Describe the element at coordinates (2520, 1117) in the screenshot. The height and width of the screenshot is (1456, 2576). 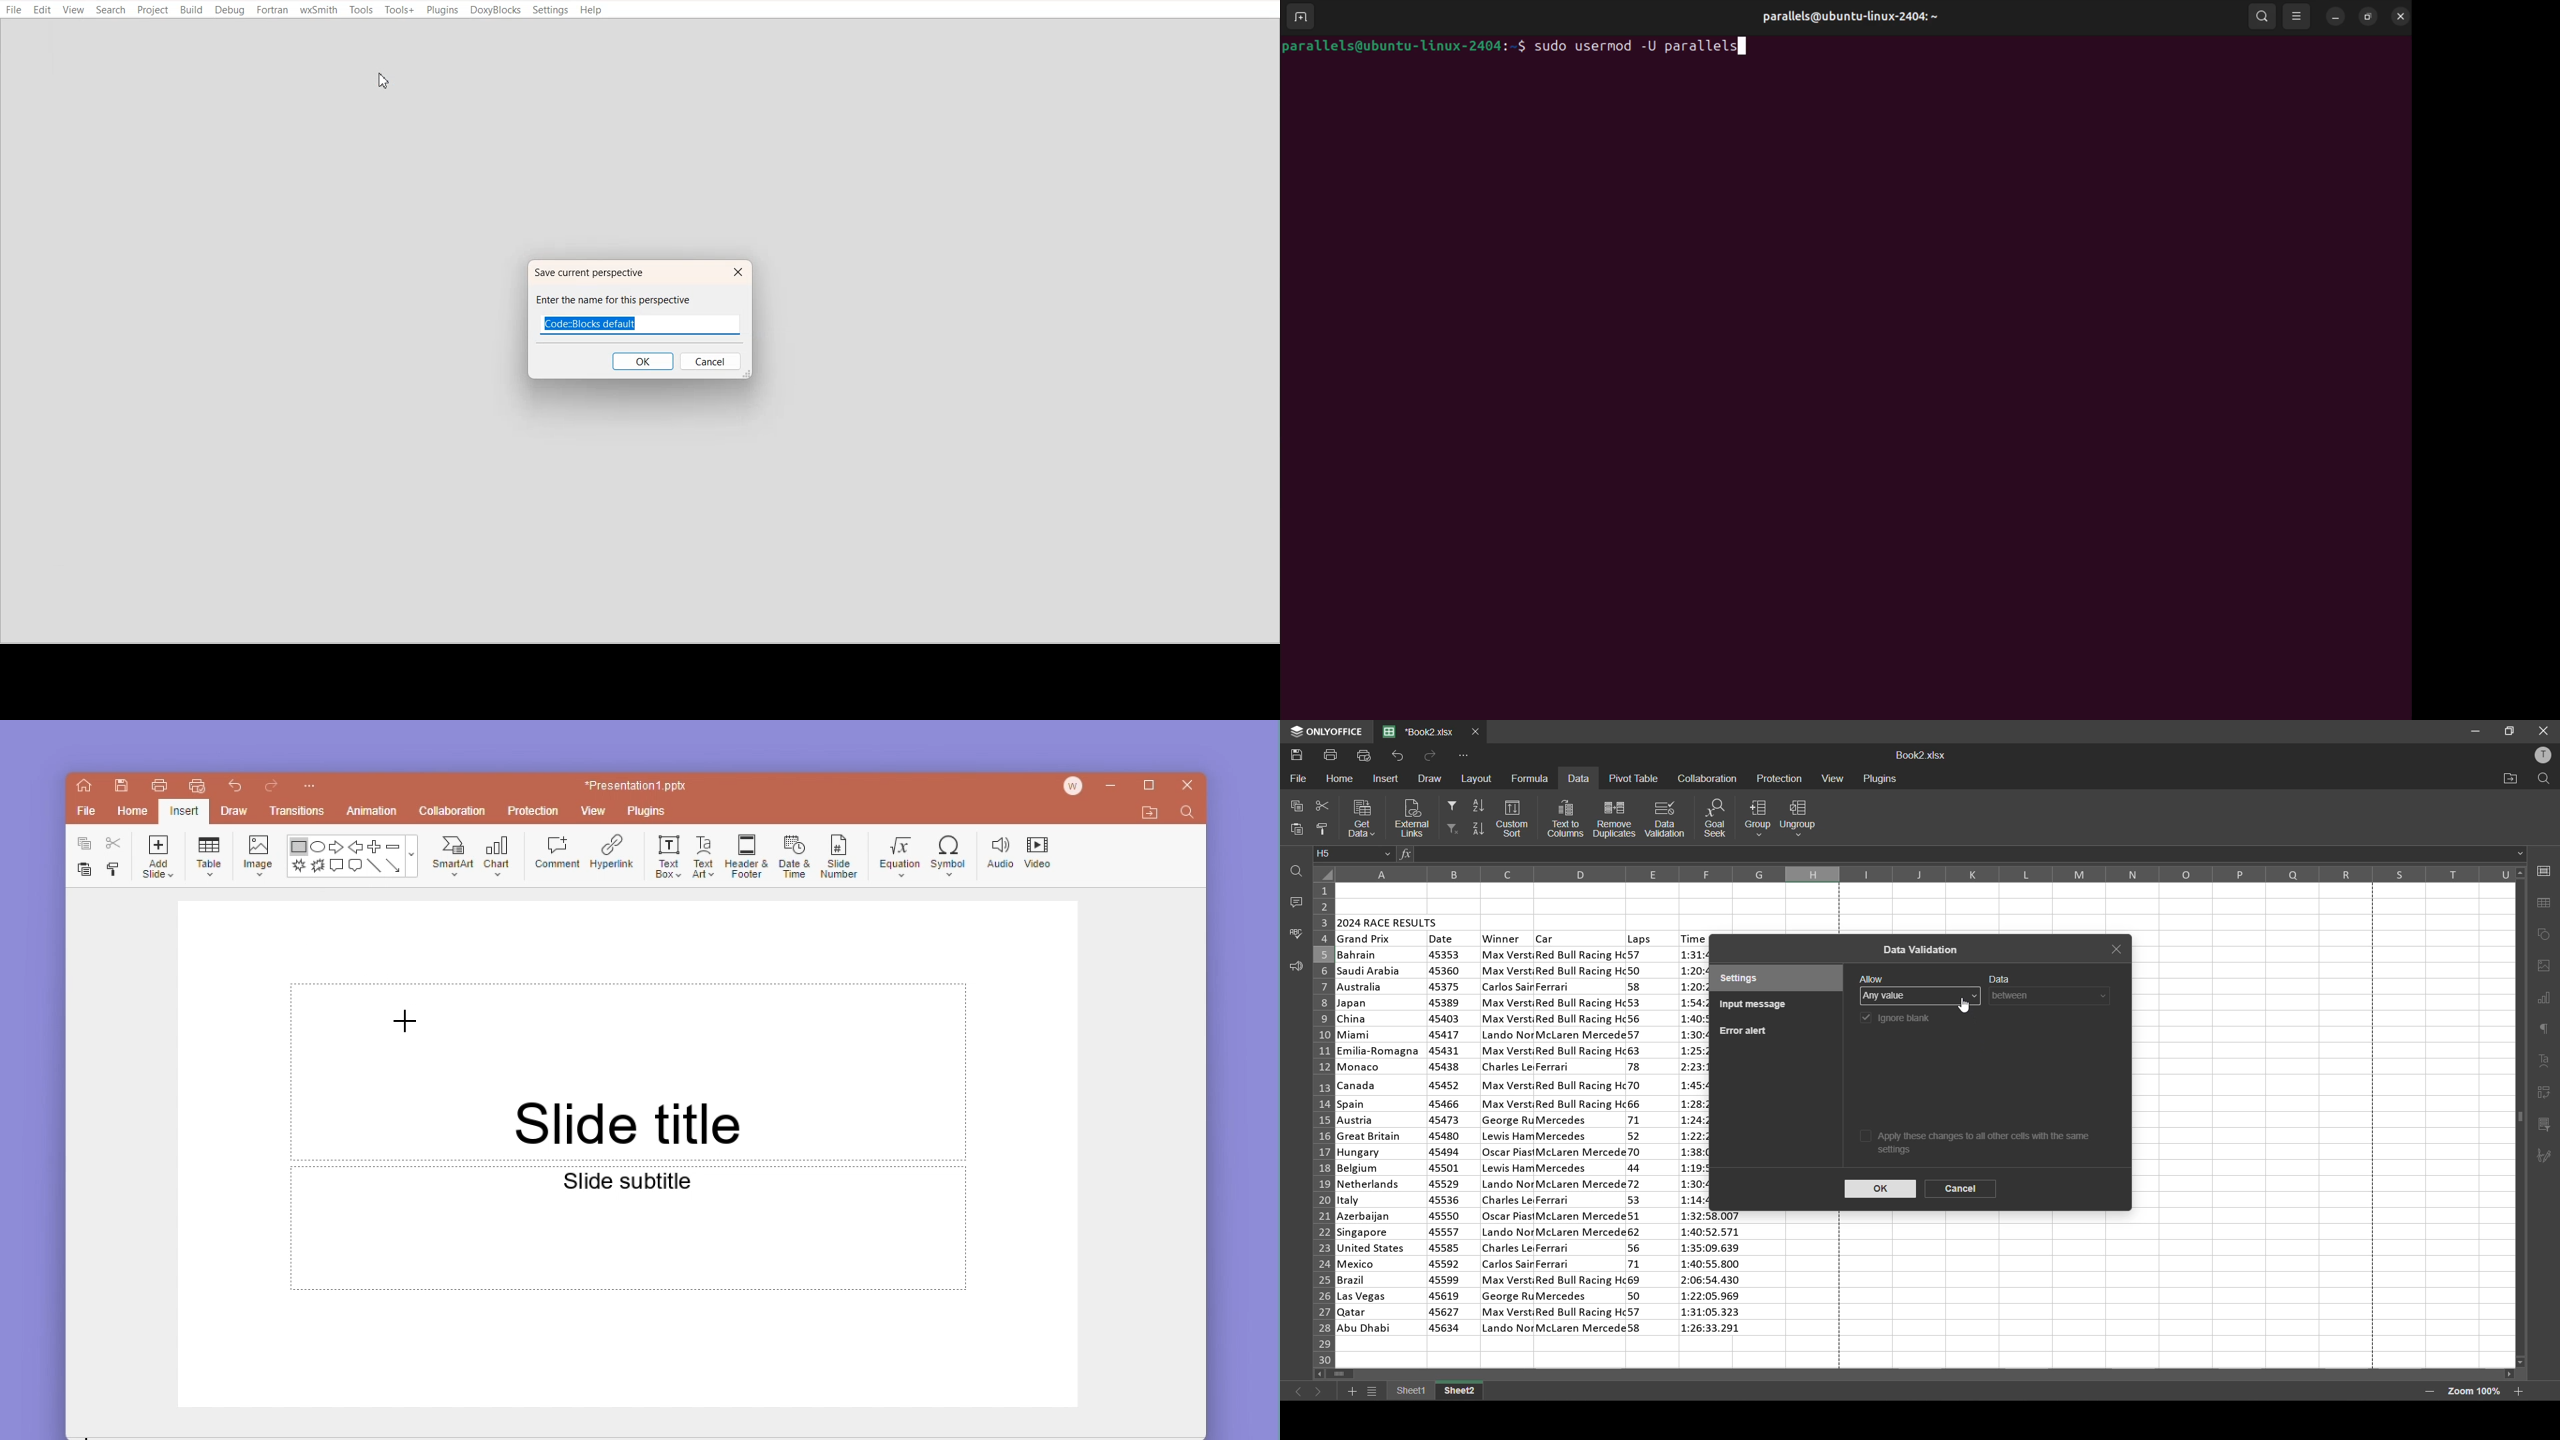
I see `scrollbar` at that location.